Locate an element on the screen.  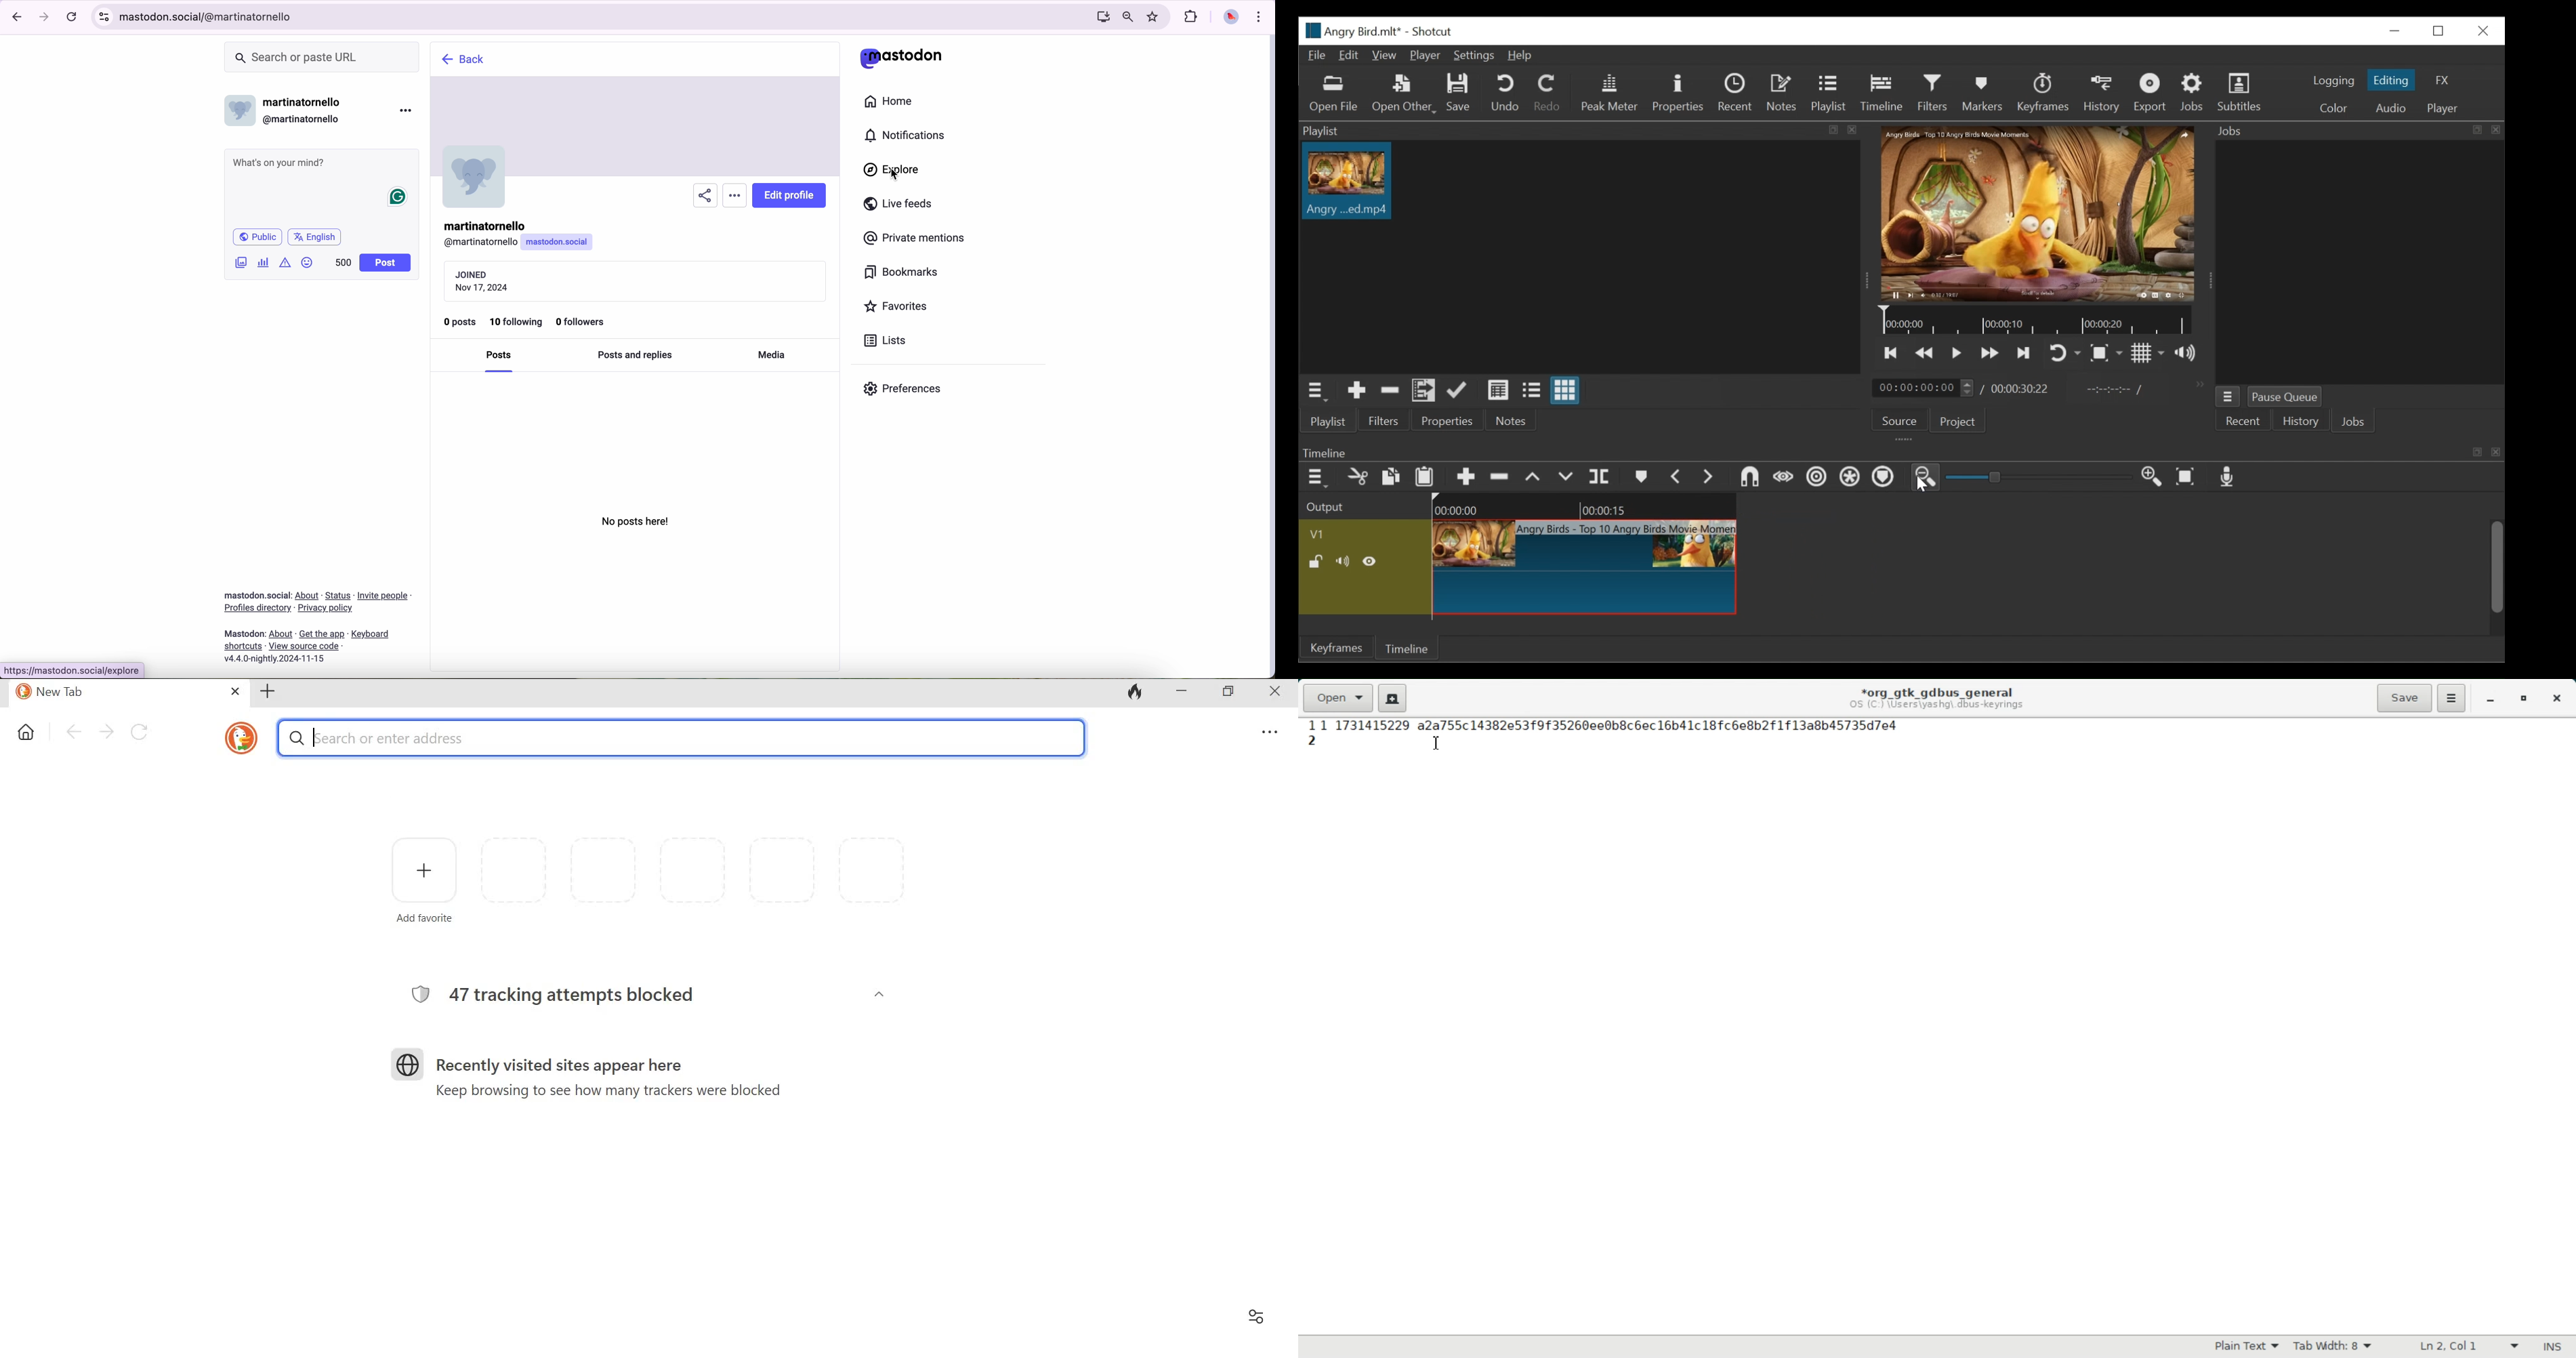
previous is located at coordinates (1675, 477).